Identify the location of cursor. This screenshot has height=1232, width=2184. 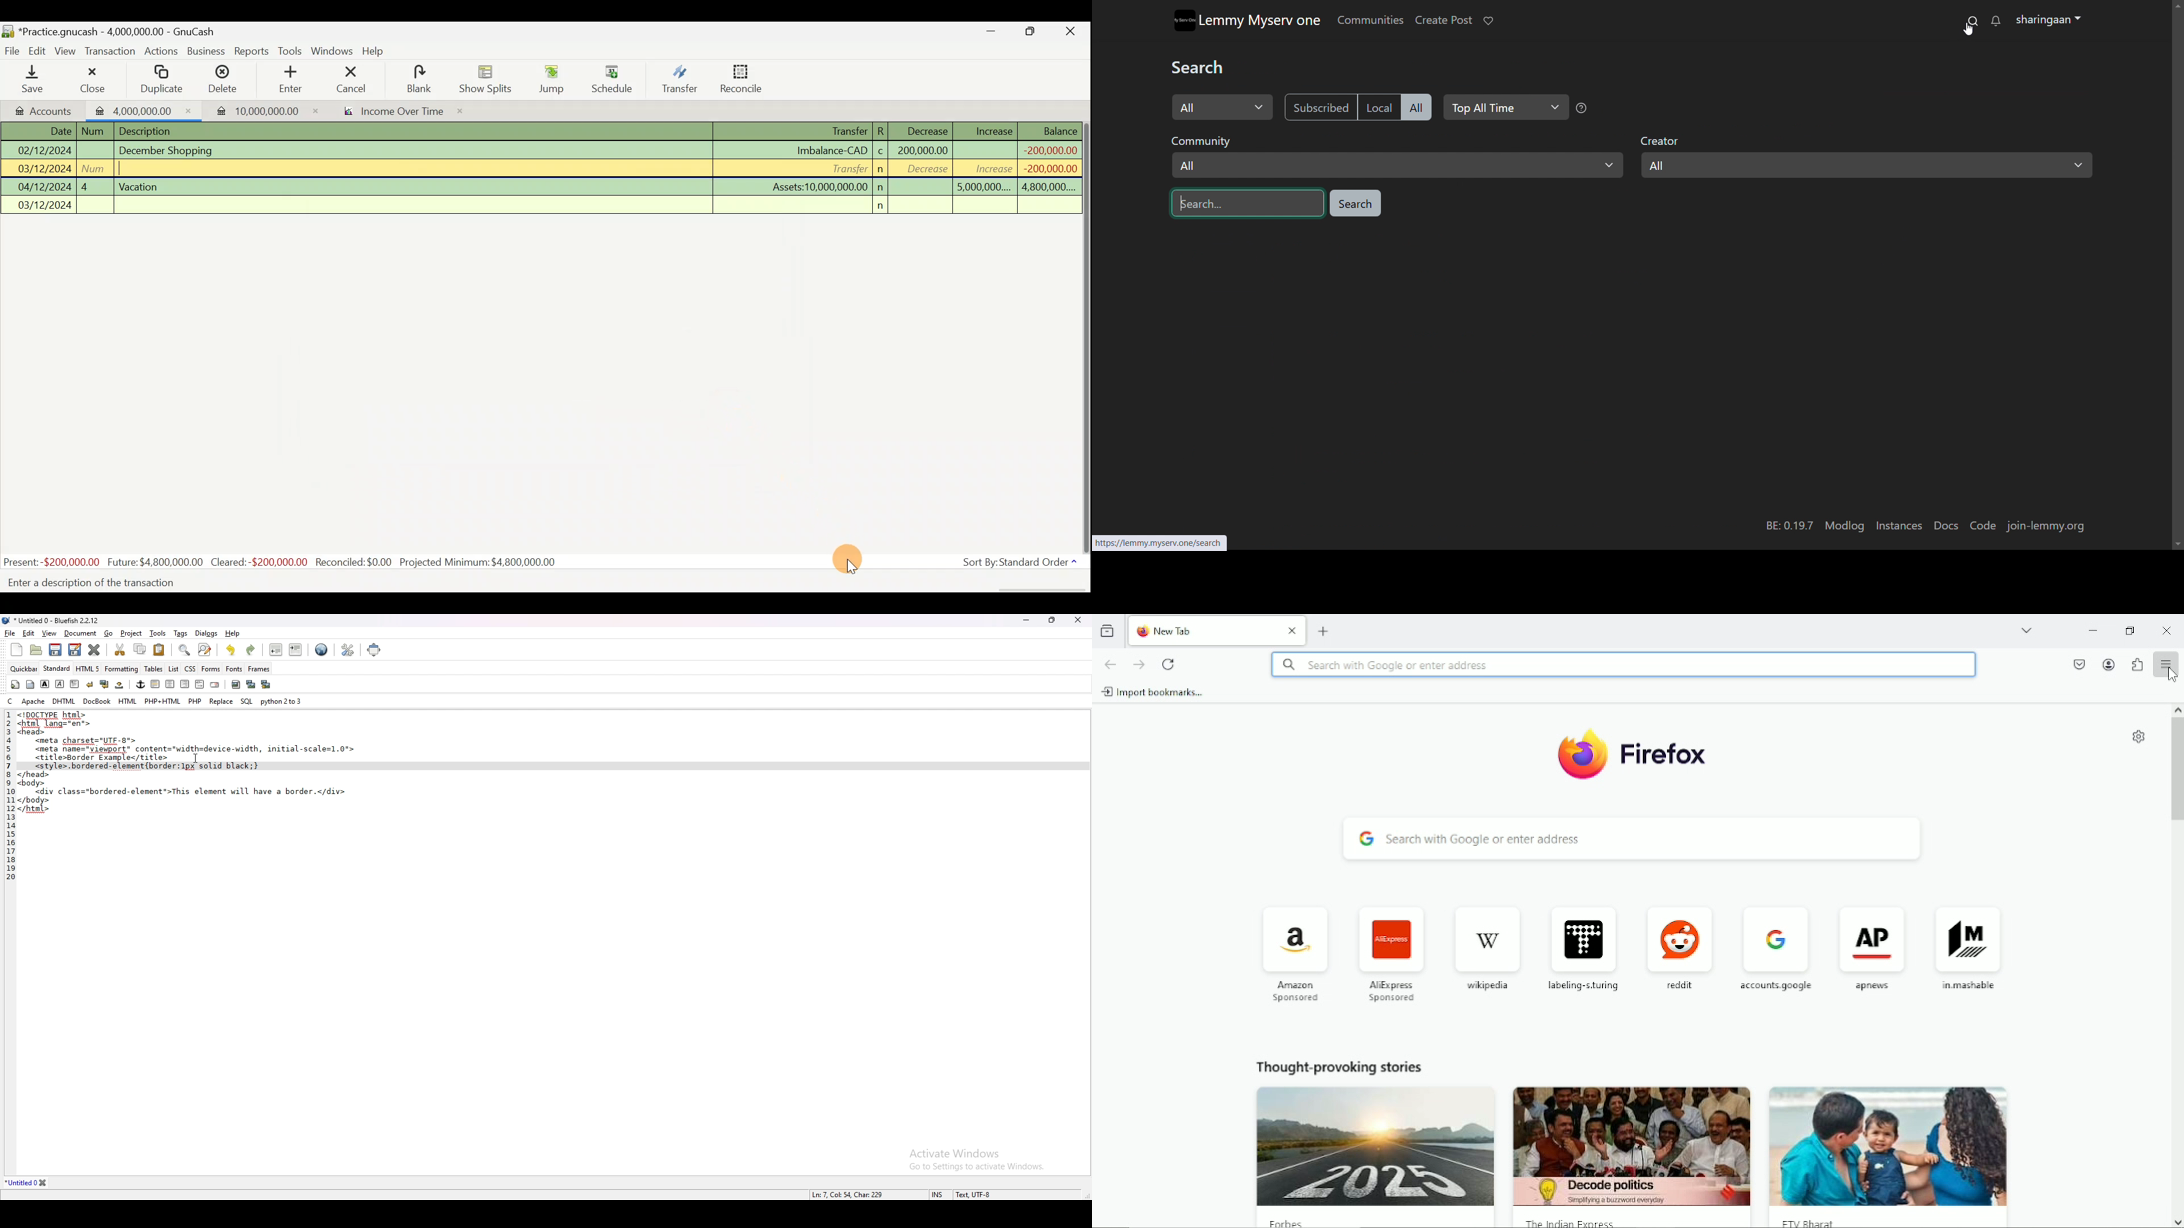
(2170, 675).